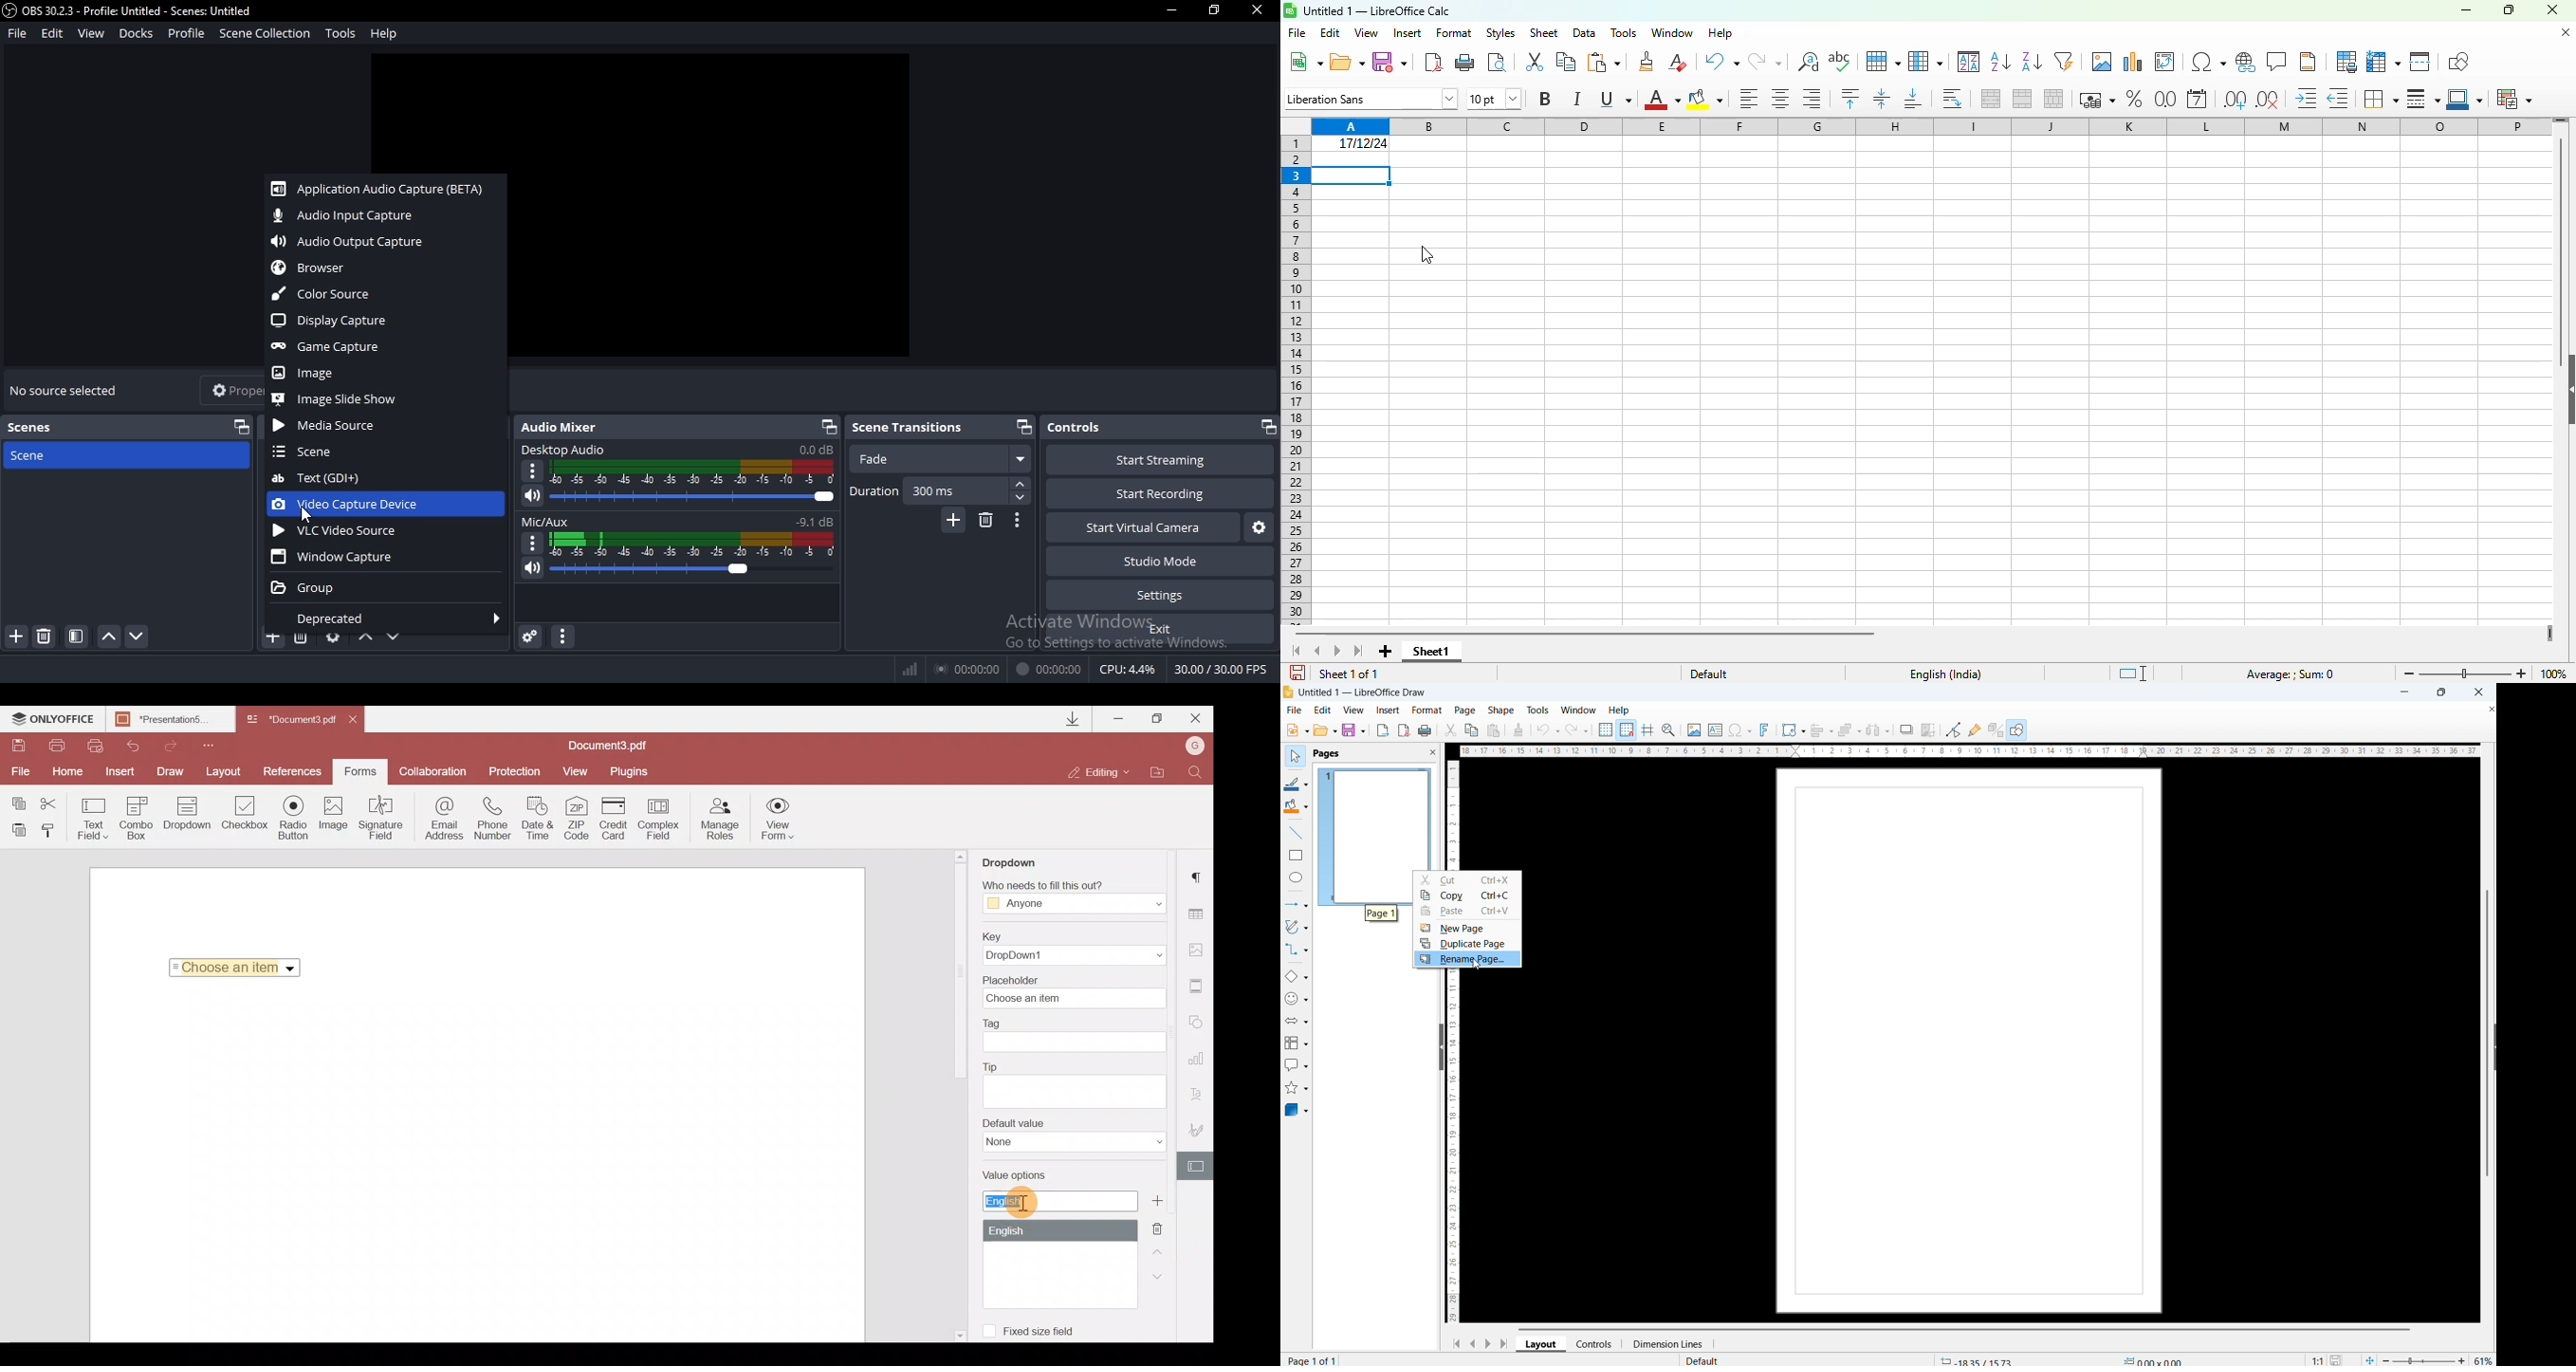  Describe the element at coordinates (1367, 32) in the screenshot. I see `view` at that location.